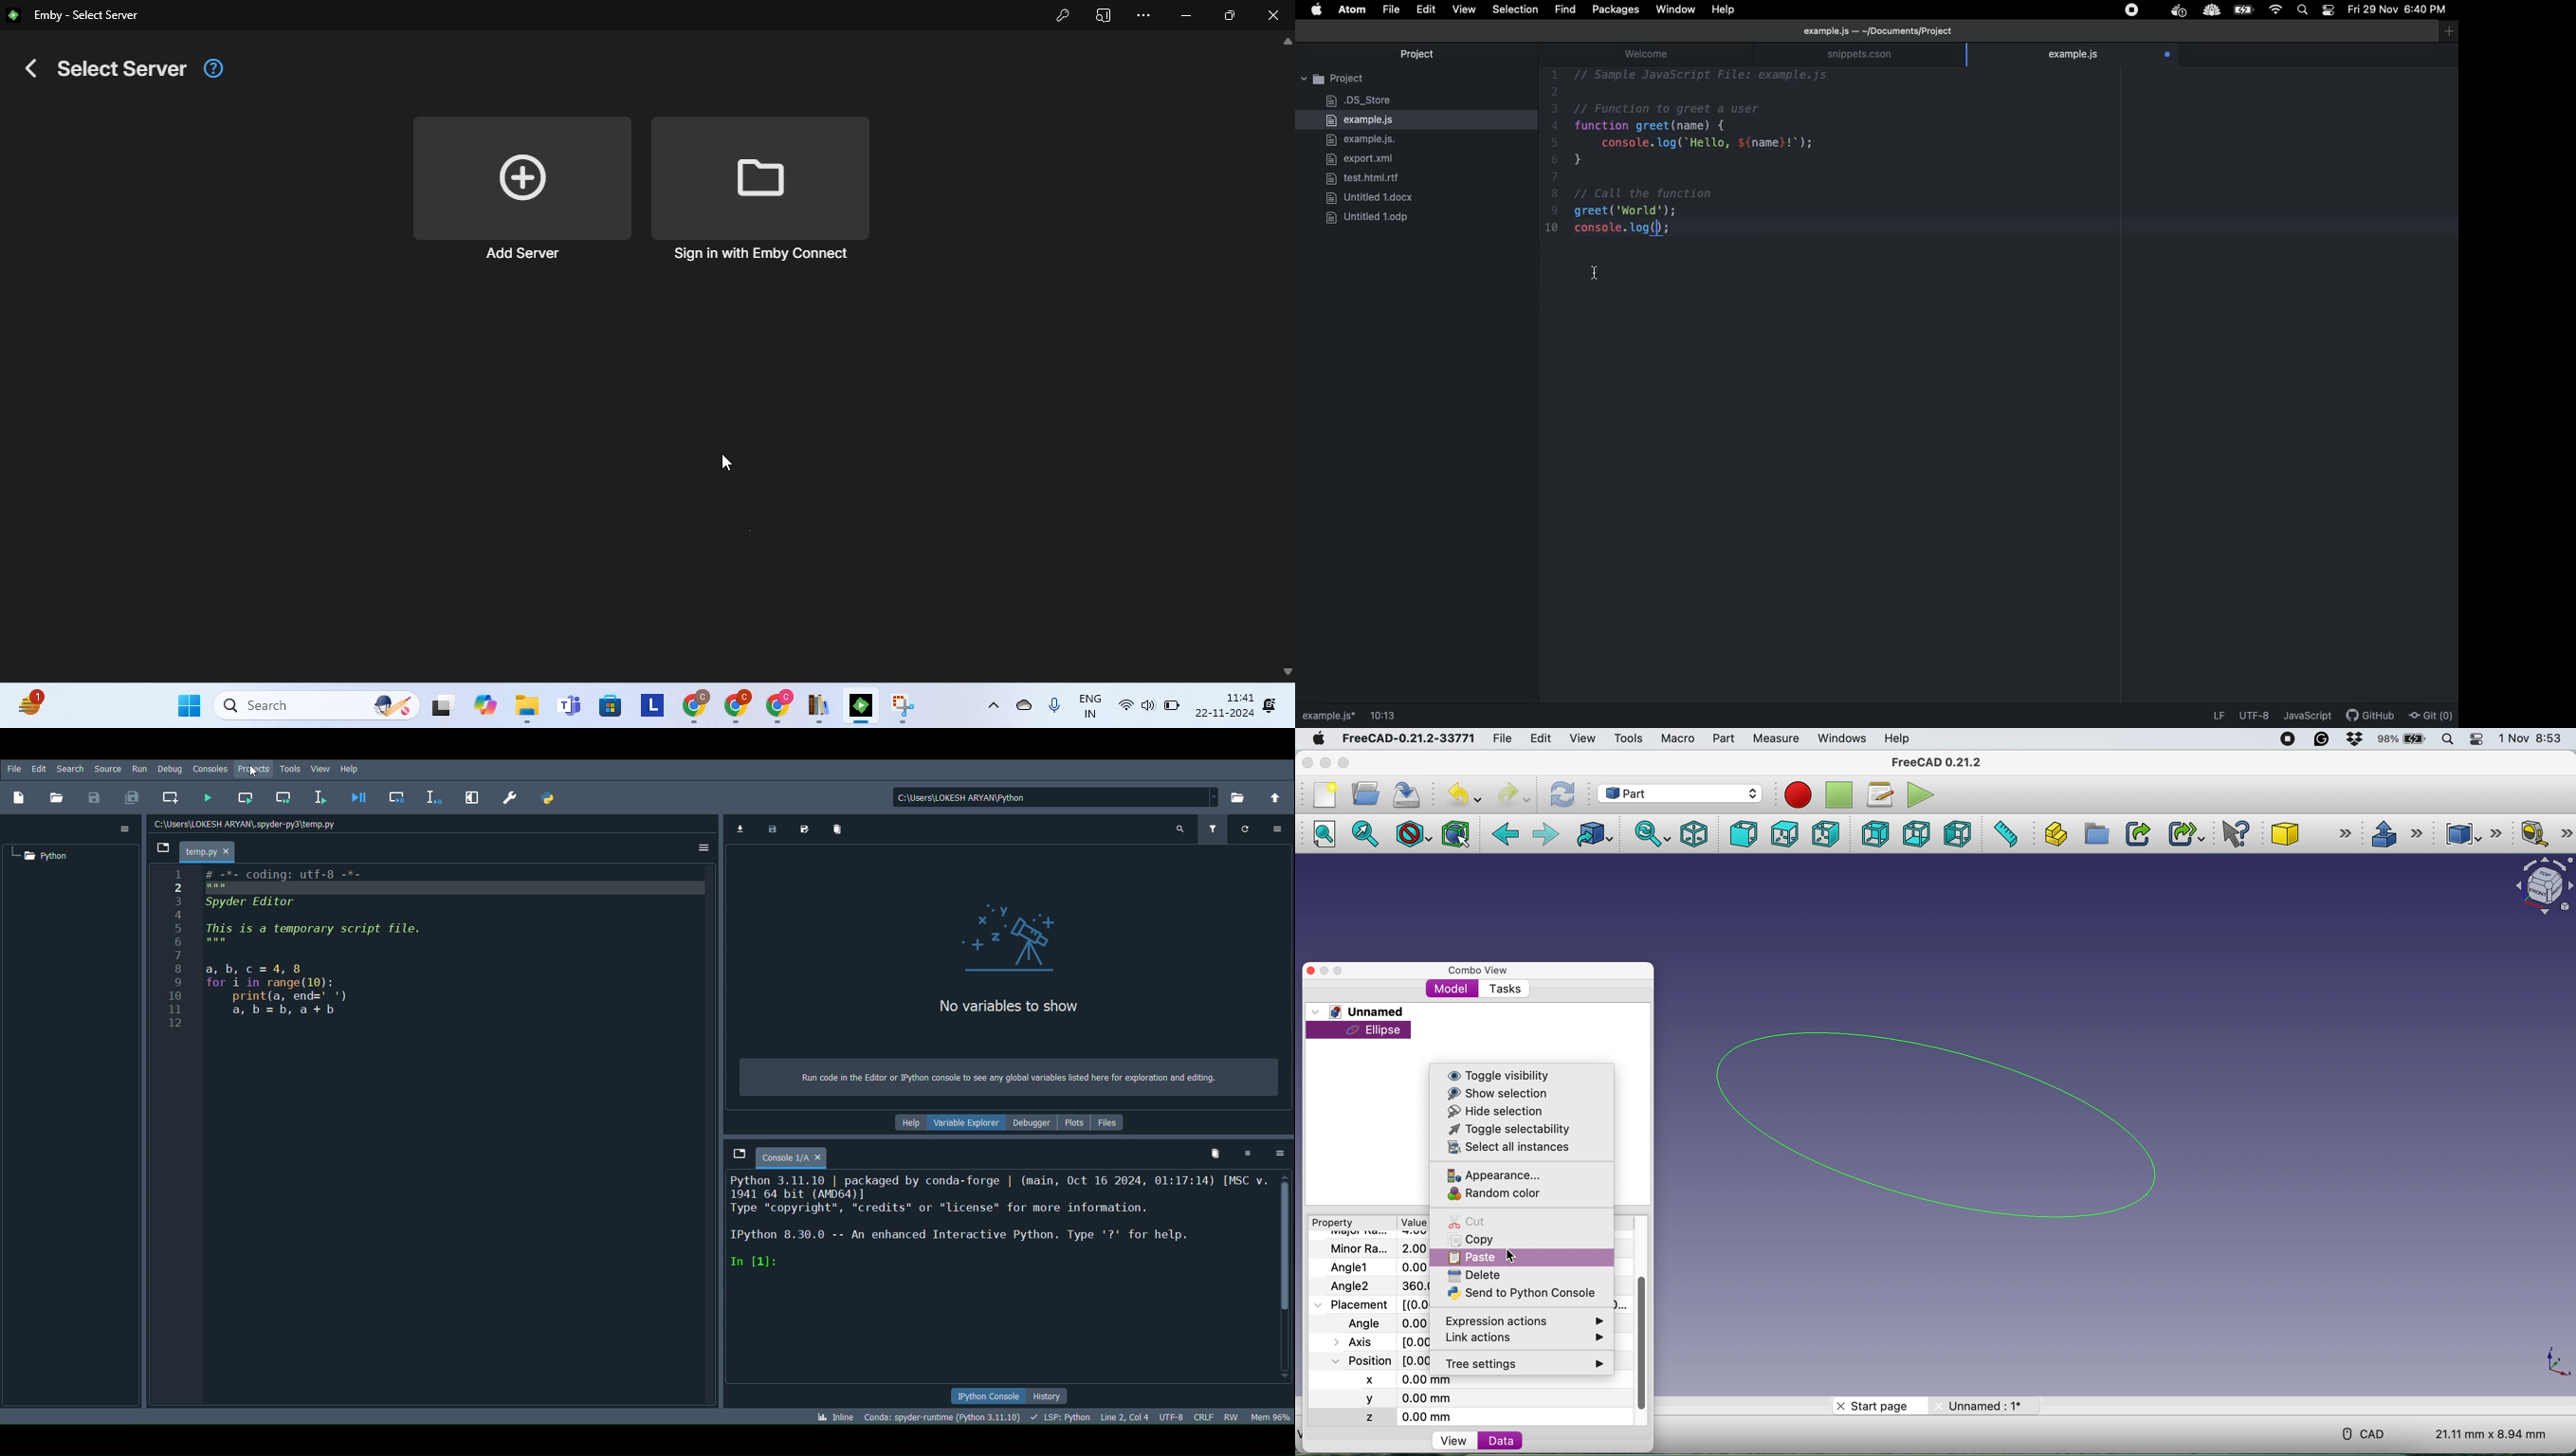 This screenshot has width=2576, height=1456. I want to click on File path, so click(251, 824).